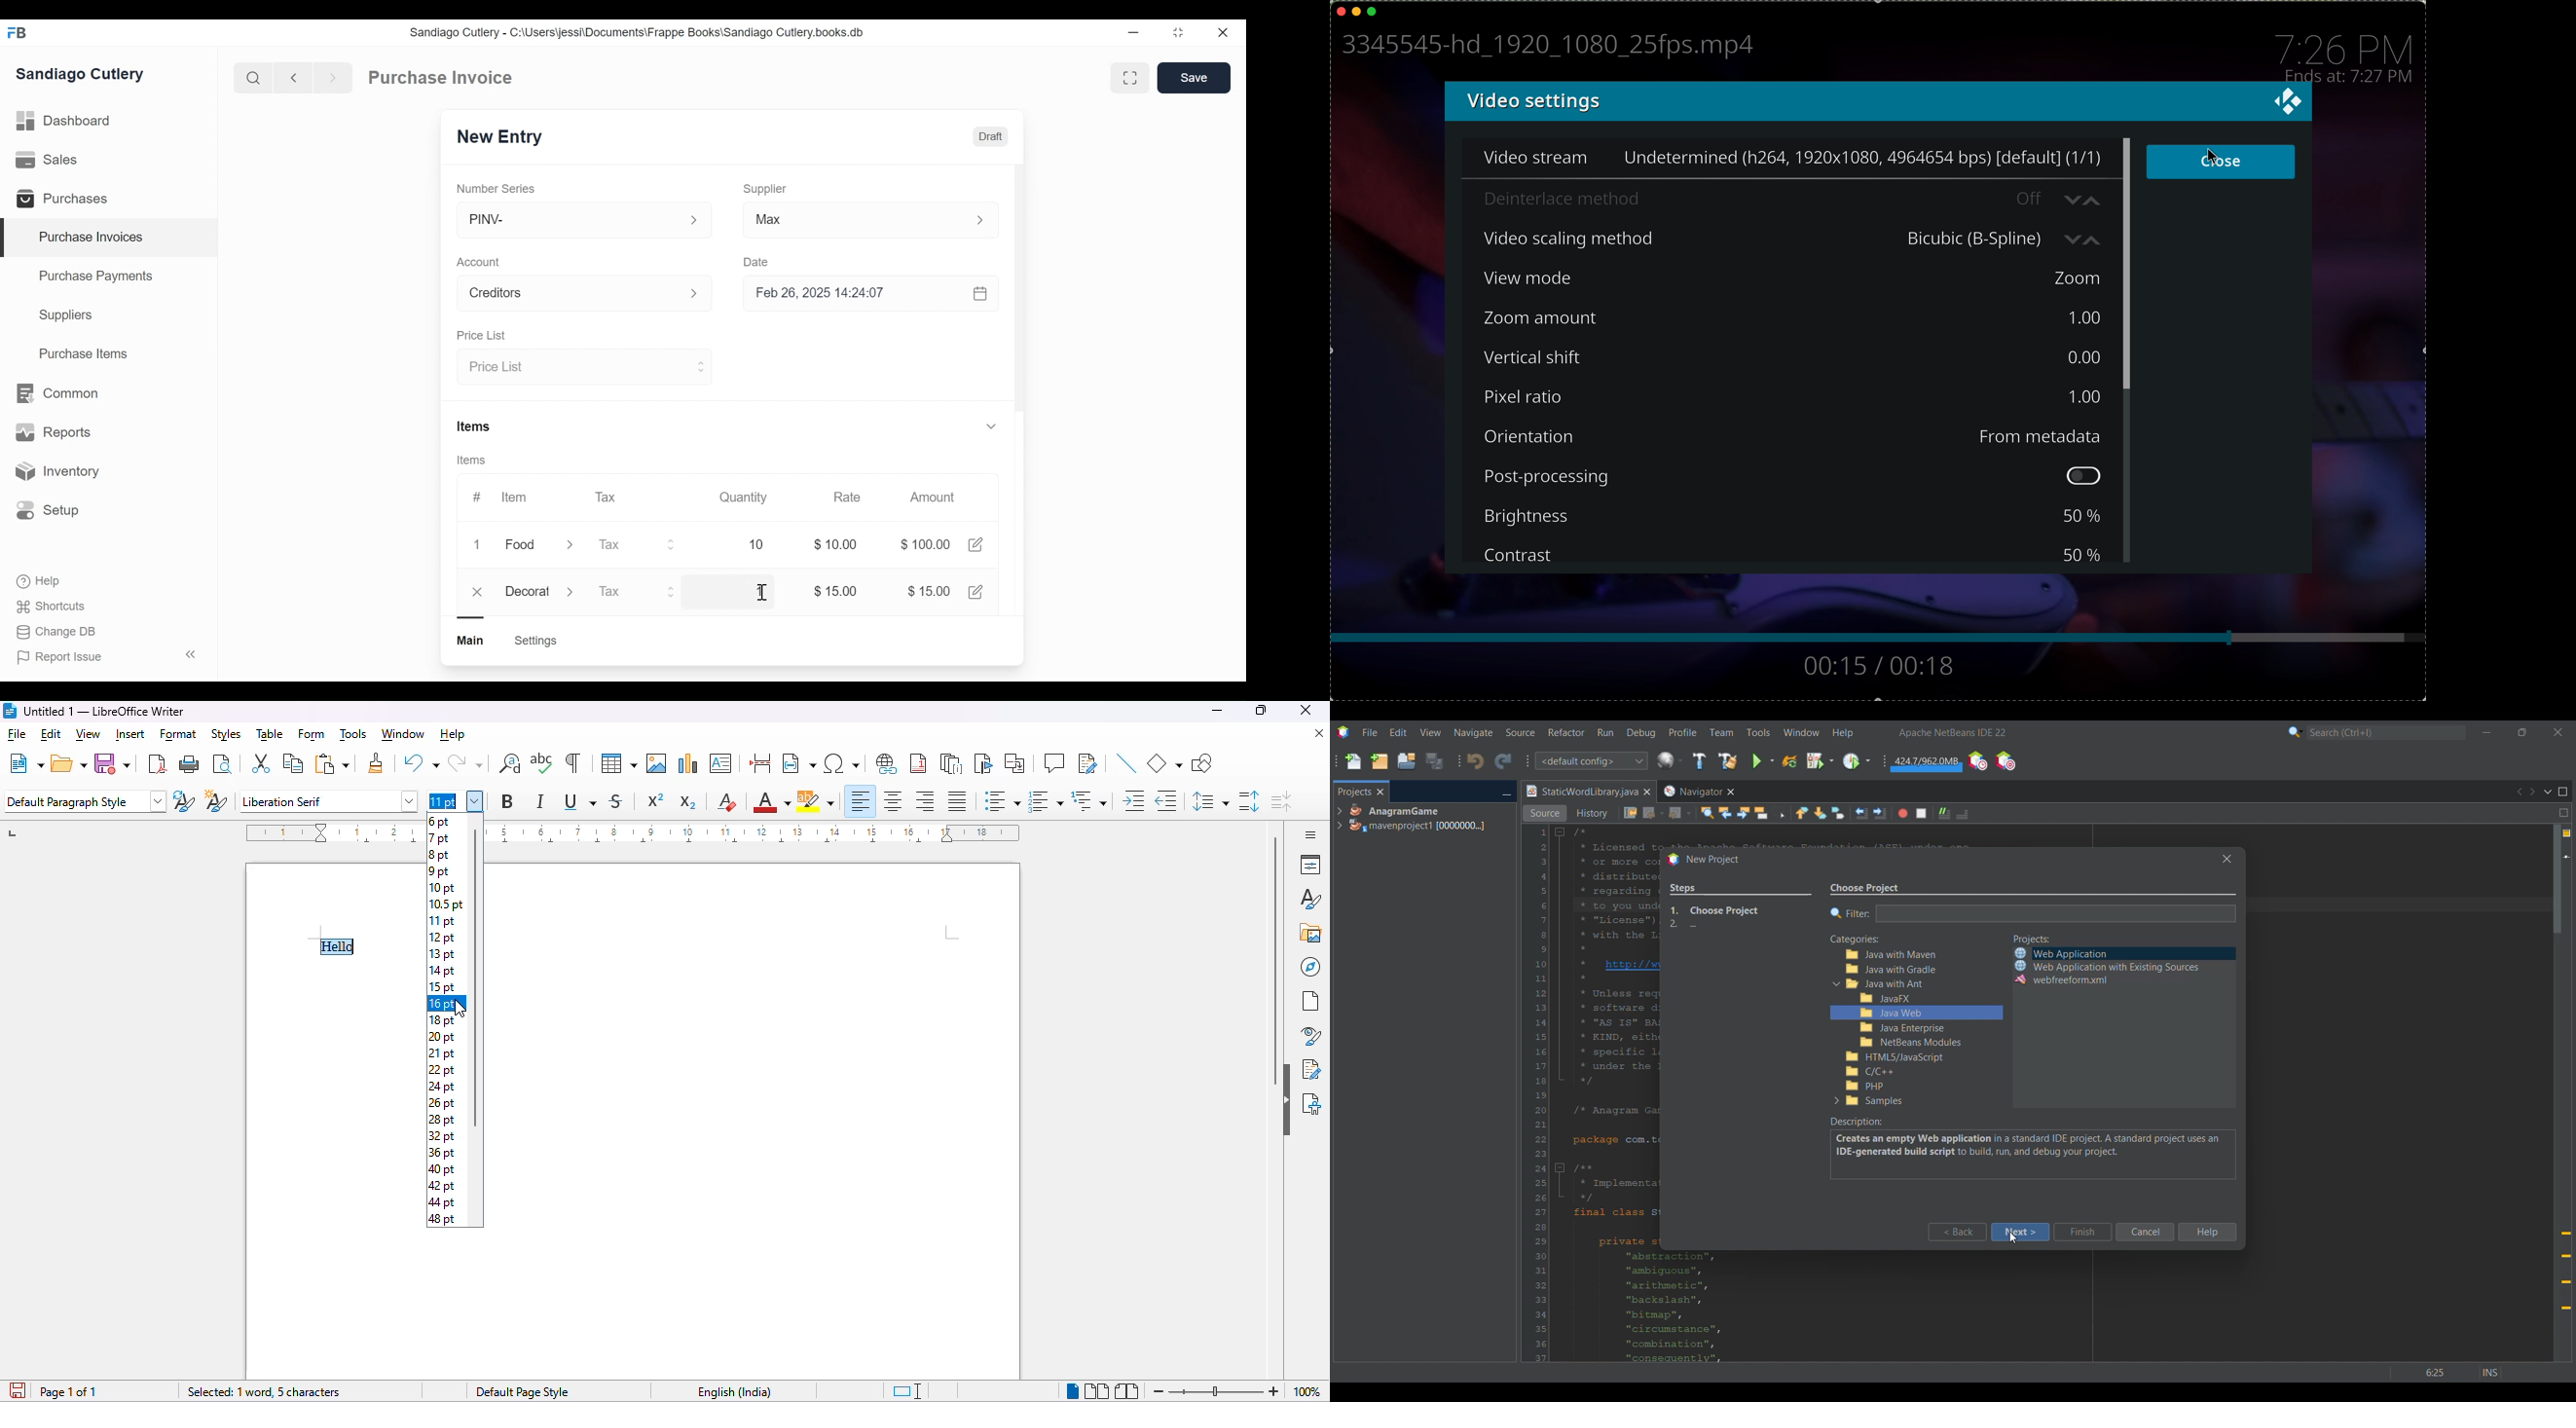 The height and width of the screenshot is (1428, 2576). Describe the element at coordinates (616, 801) in the screenshot. I see `strikethrough` at that location.